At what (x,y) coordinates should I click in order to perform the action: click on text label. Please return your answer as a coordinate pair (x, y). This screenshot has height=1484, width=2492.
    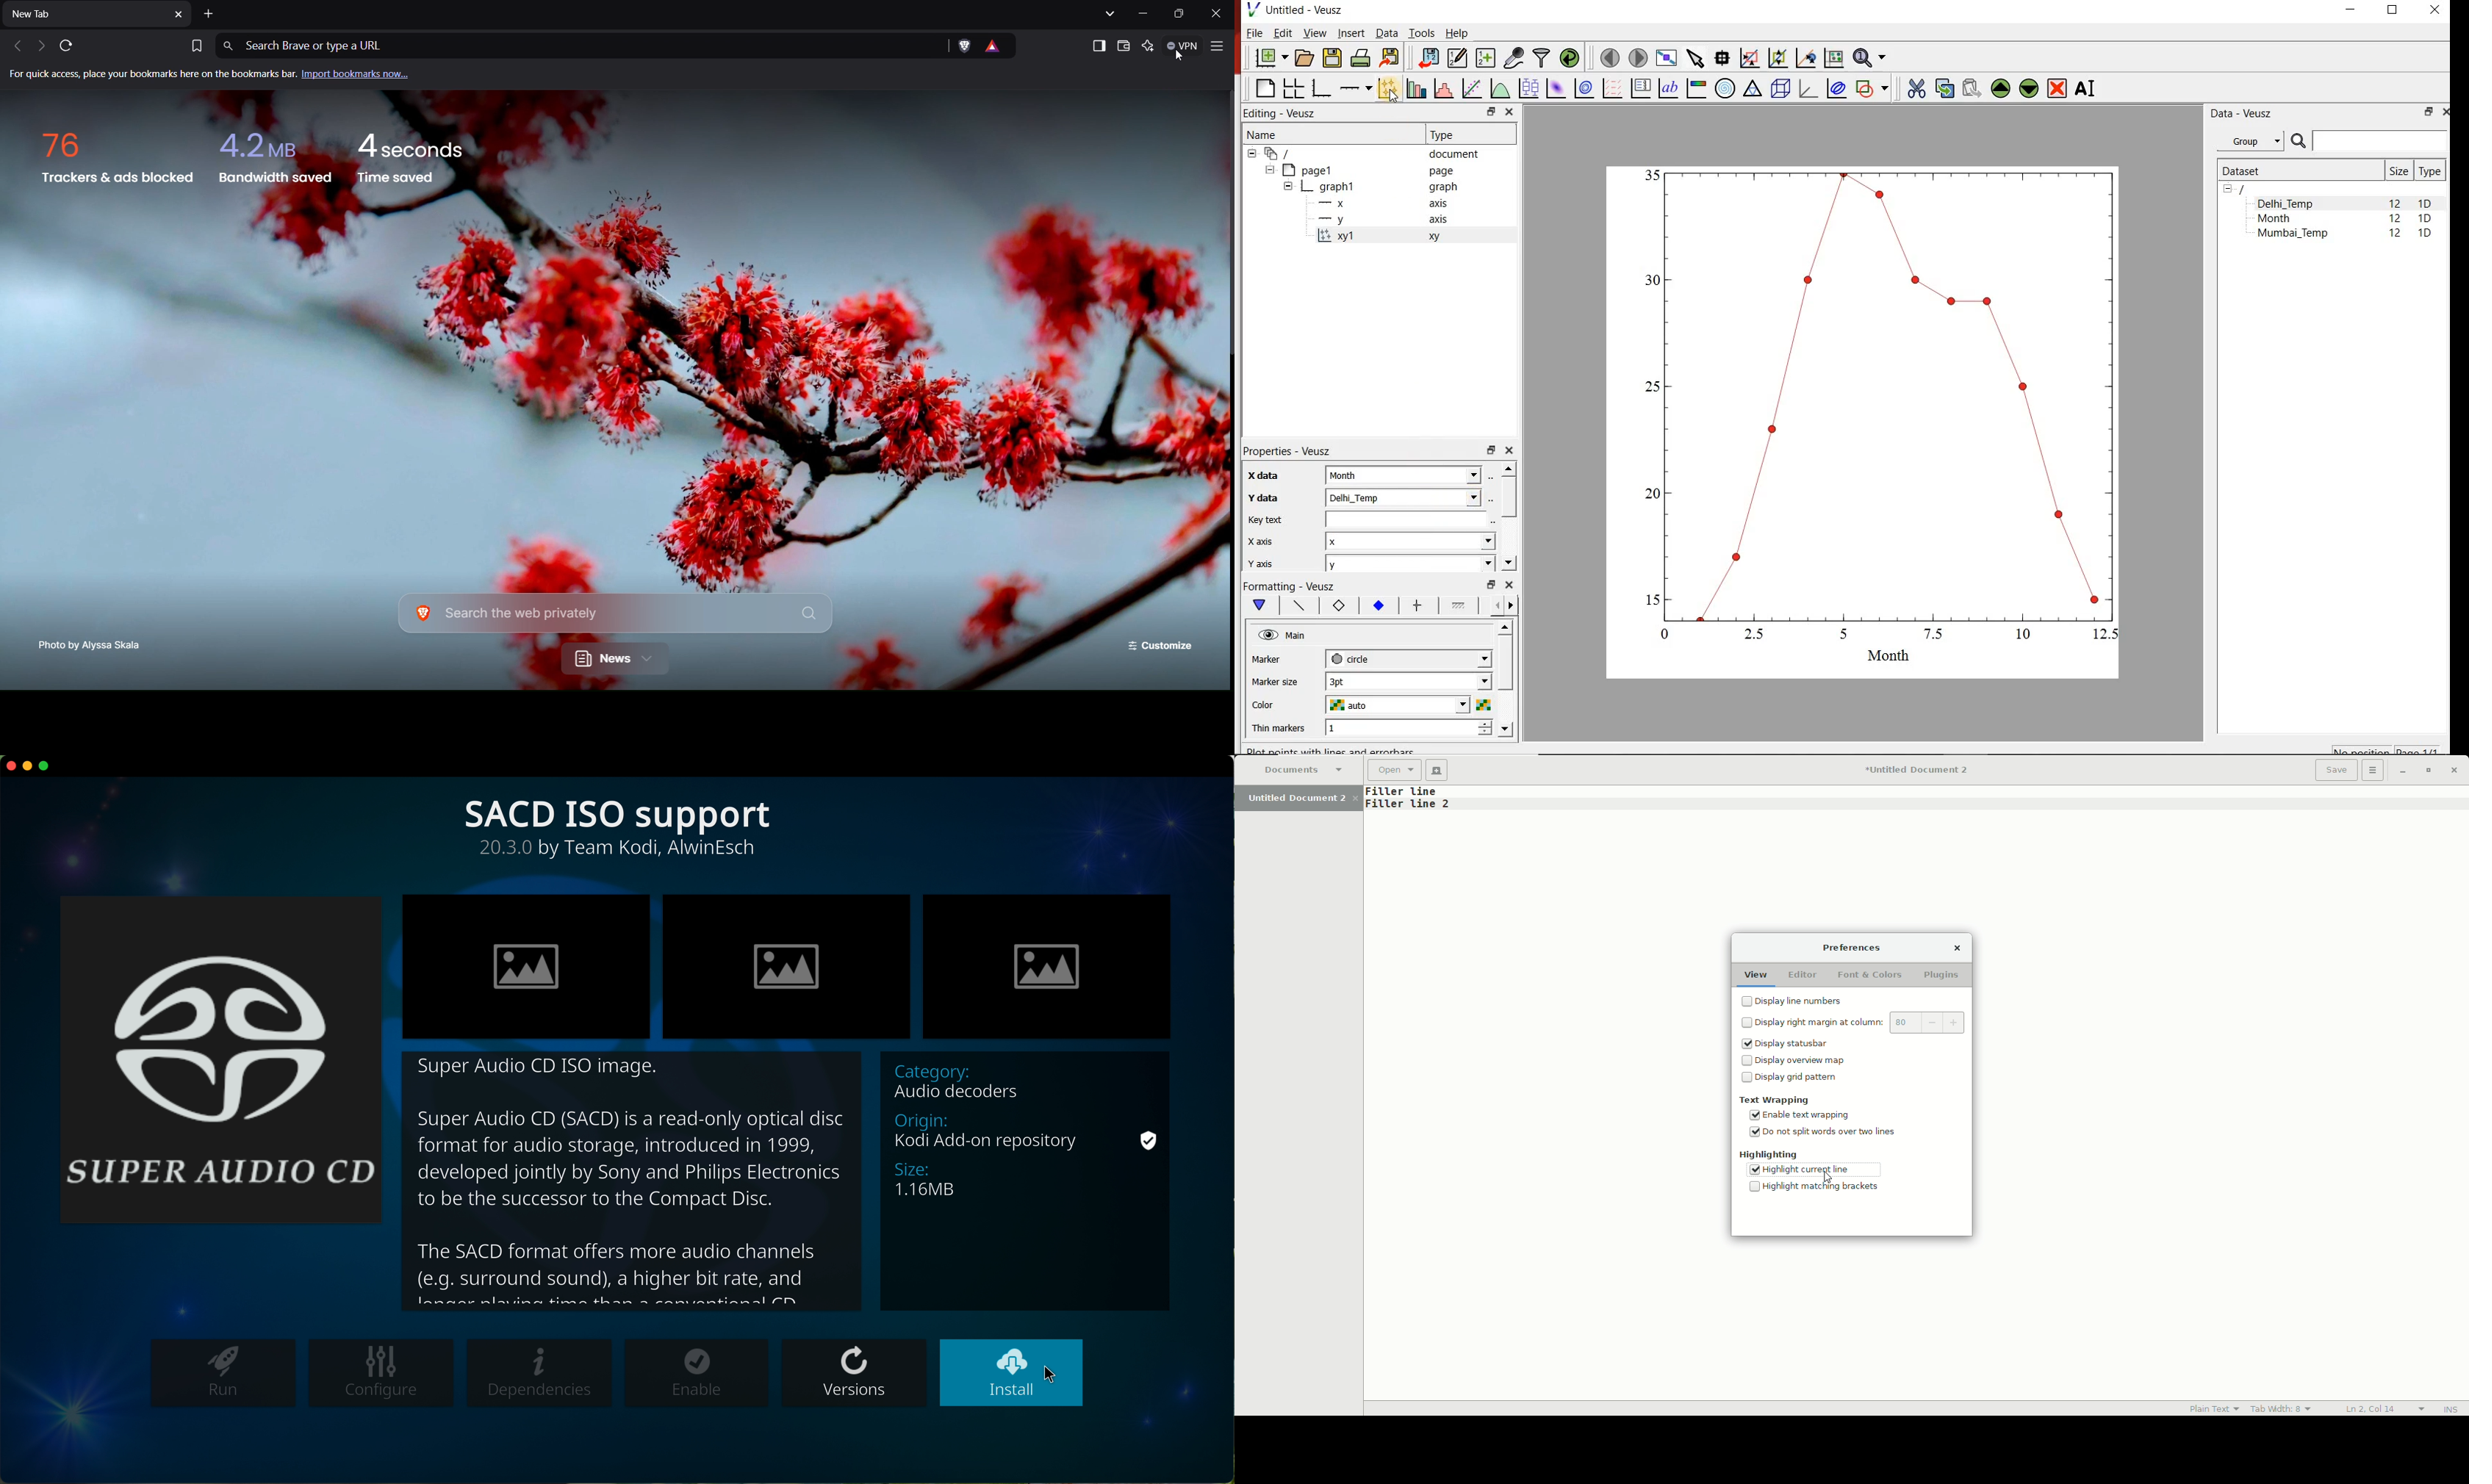
    Looking at the image, I should click on (1668, 88).